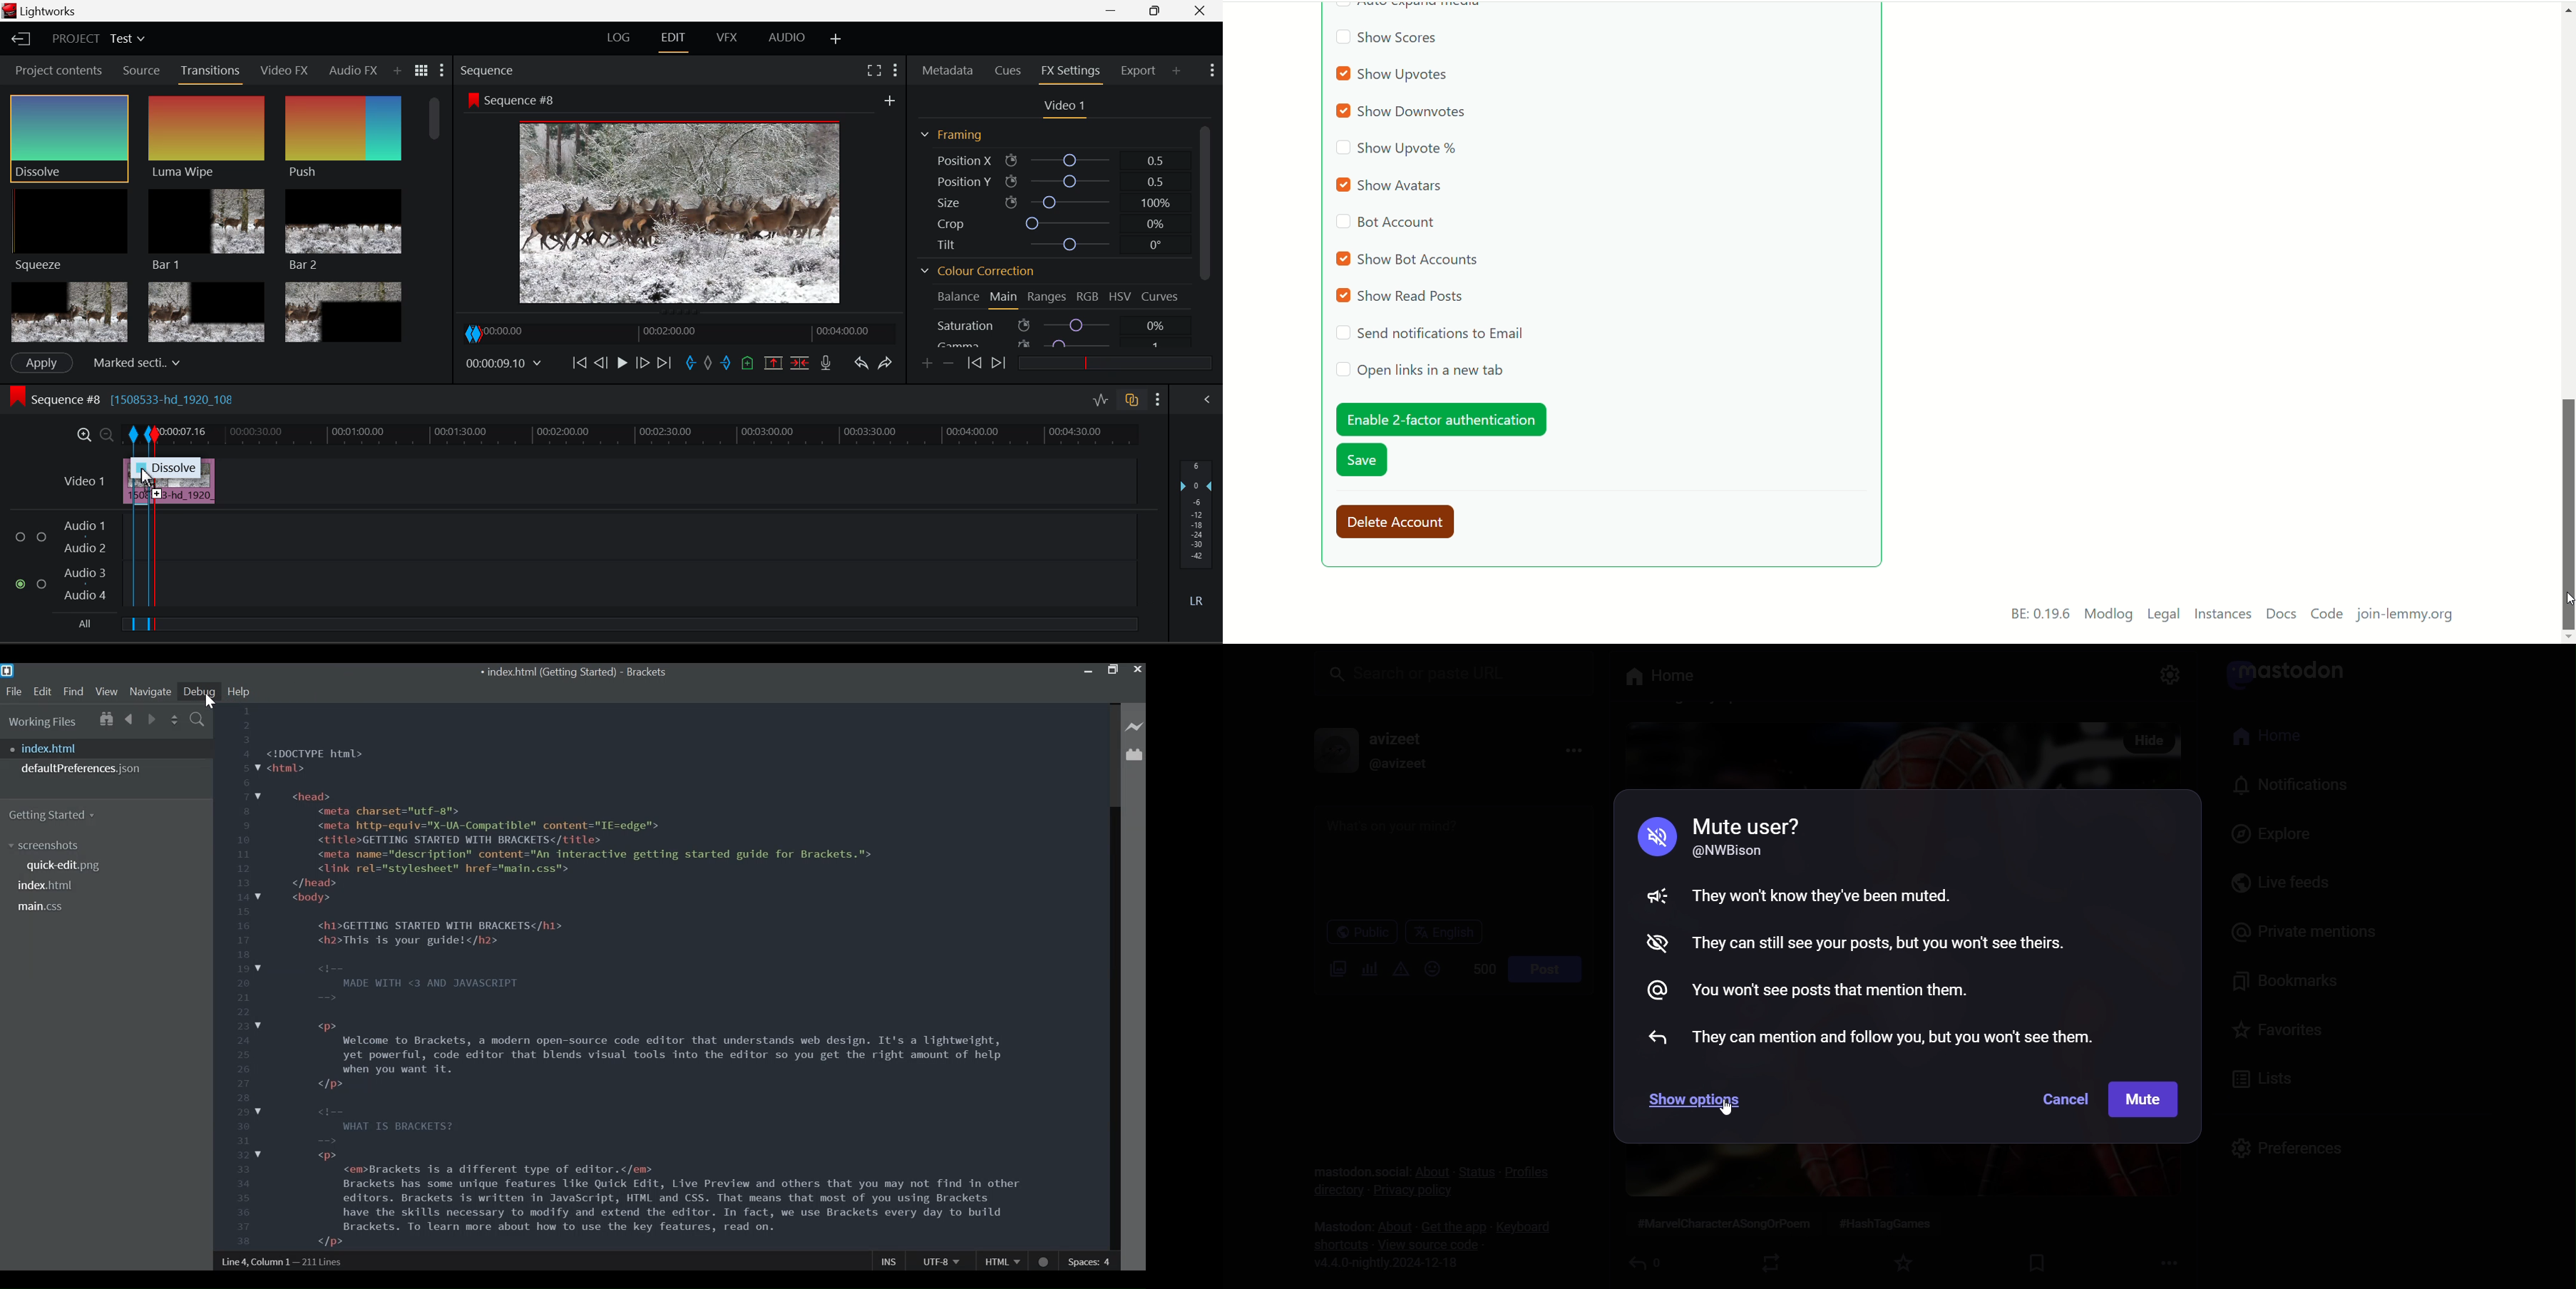  Describe the element at coordinates (2410, 617) in the screenshot. I see `JOIN-LEMMY.ORG` at that location.